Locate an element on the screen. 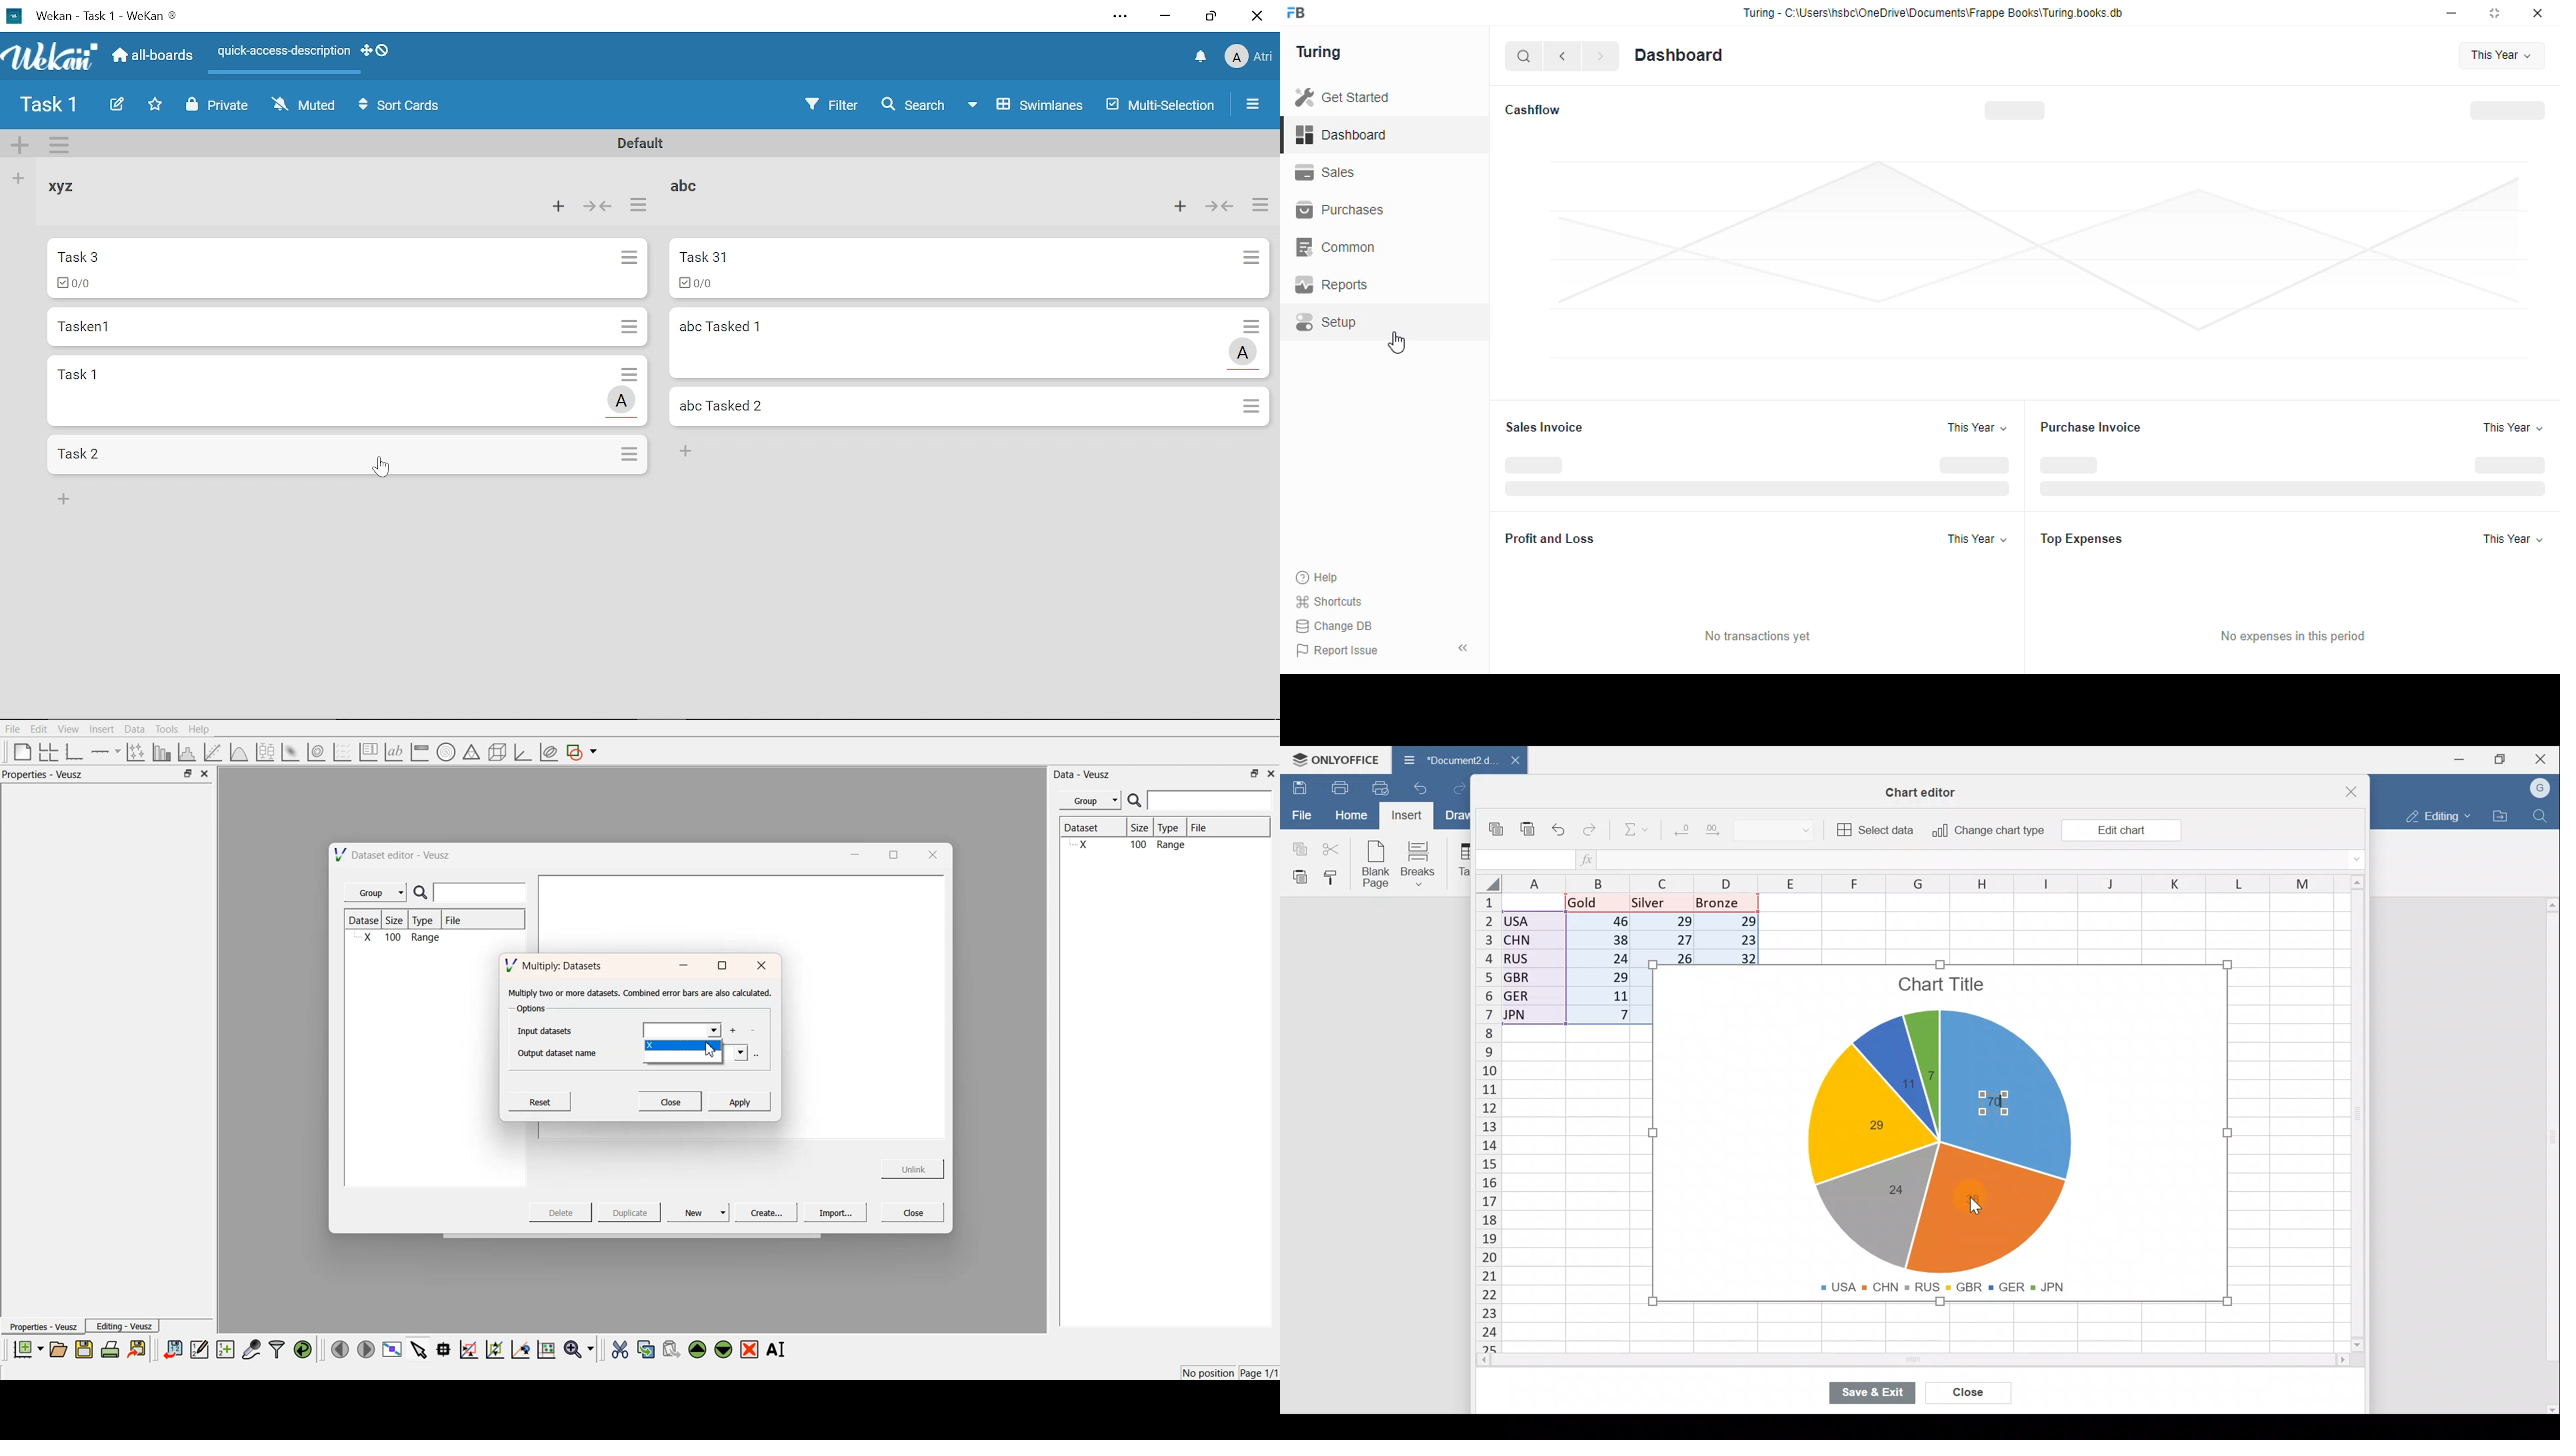 Image resolution: width=2576 pixels, height=1456 pixels. Crad actions is located at coordinates (627, 326).